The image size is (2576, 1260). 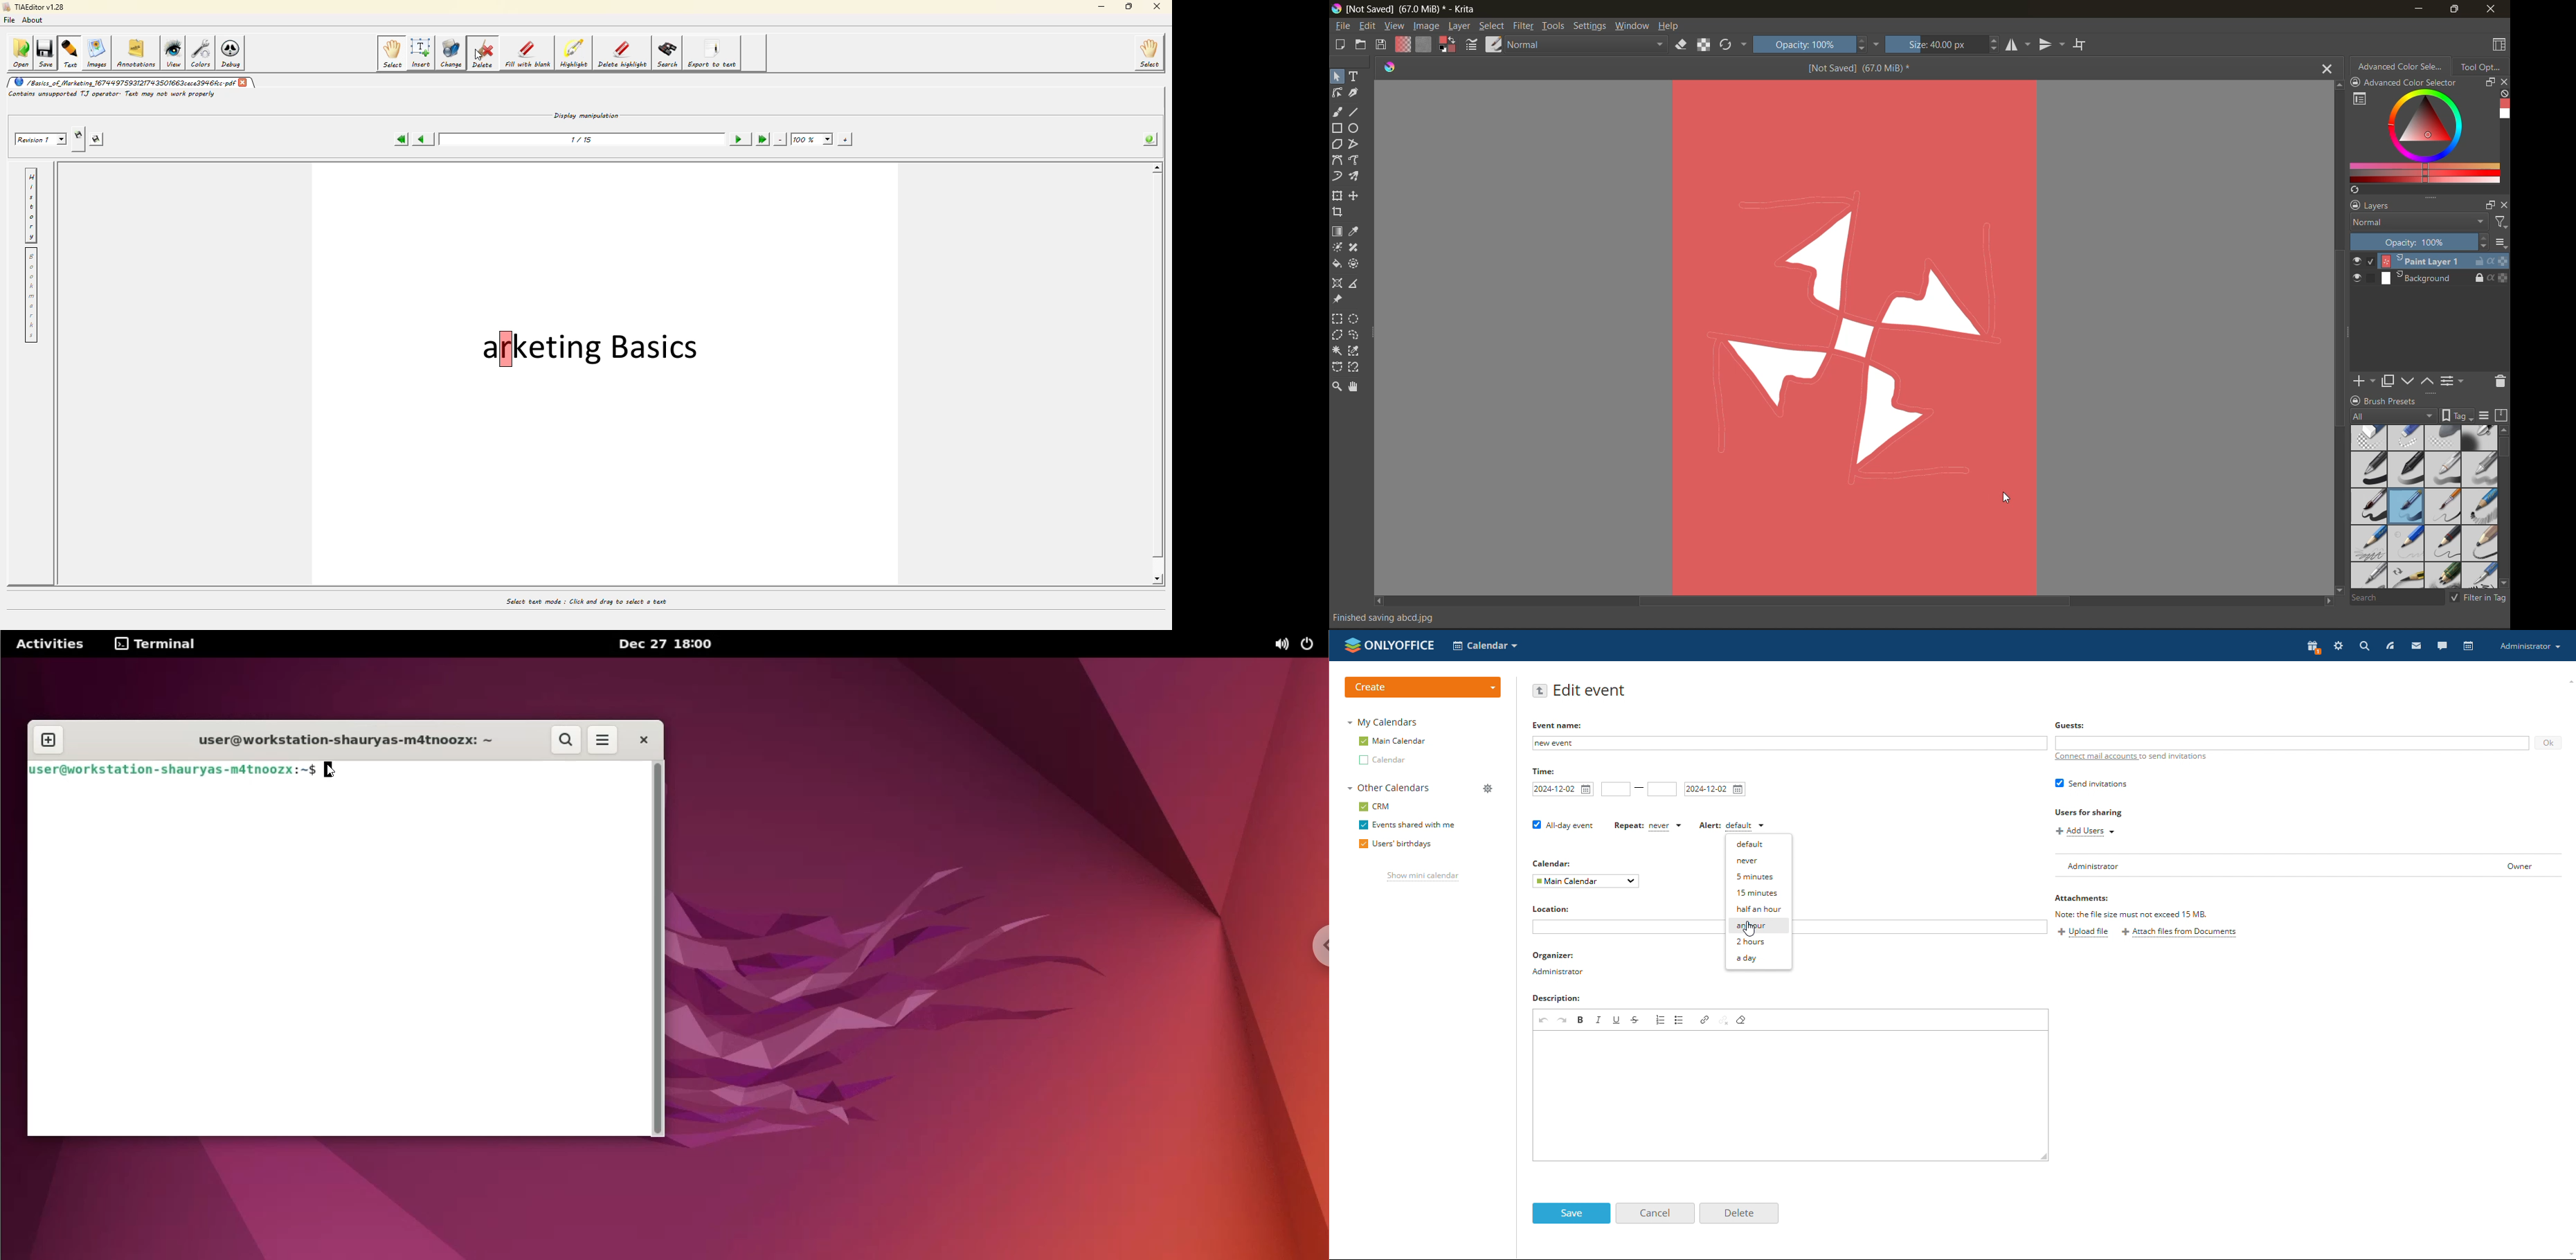 I want to click on mail, so click(x=2416, y=646).